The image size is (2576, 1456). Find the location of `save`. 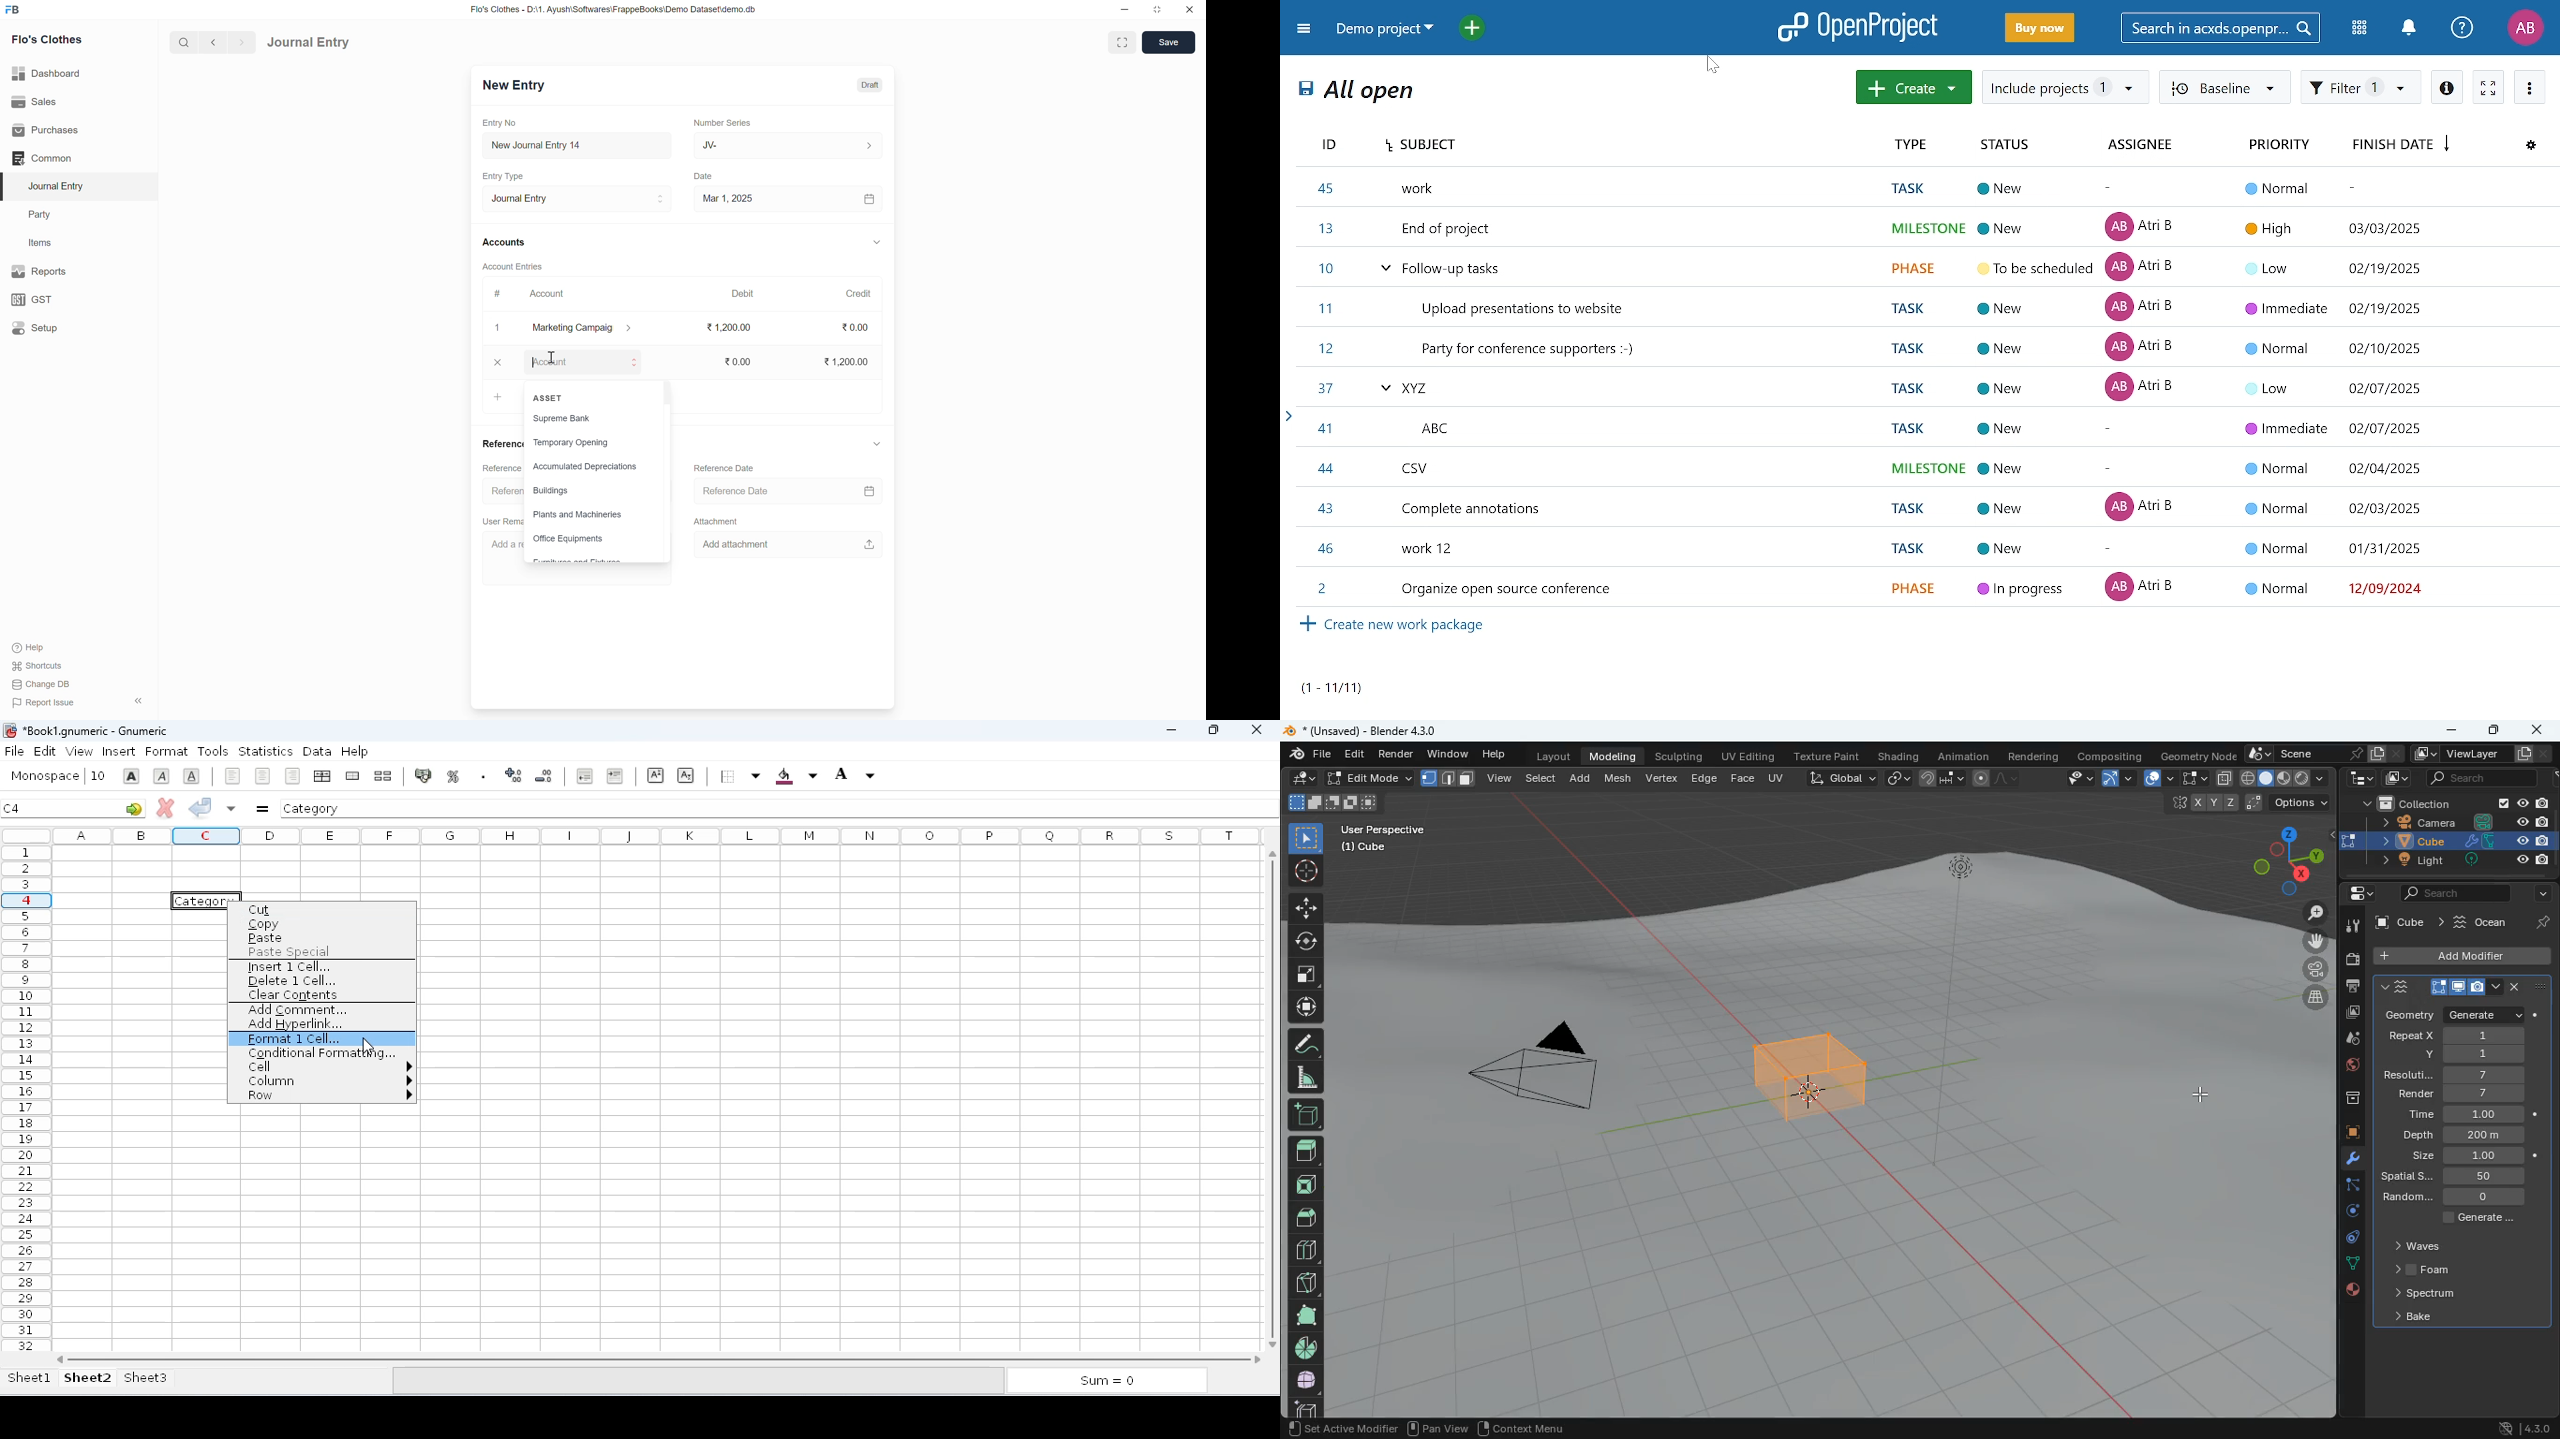

save is located at coordinates (1307, 92).